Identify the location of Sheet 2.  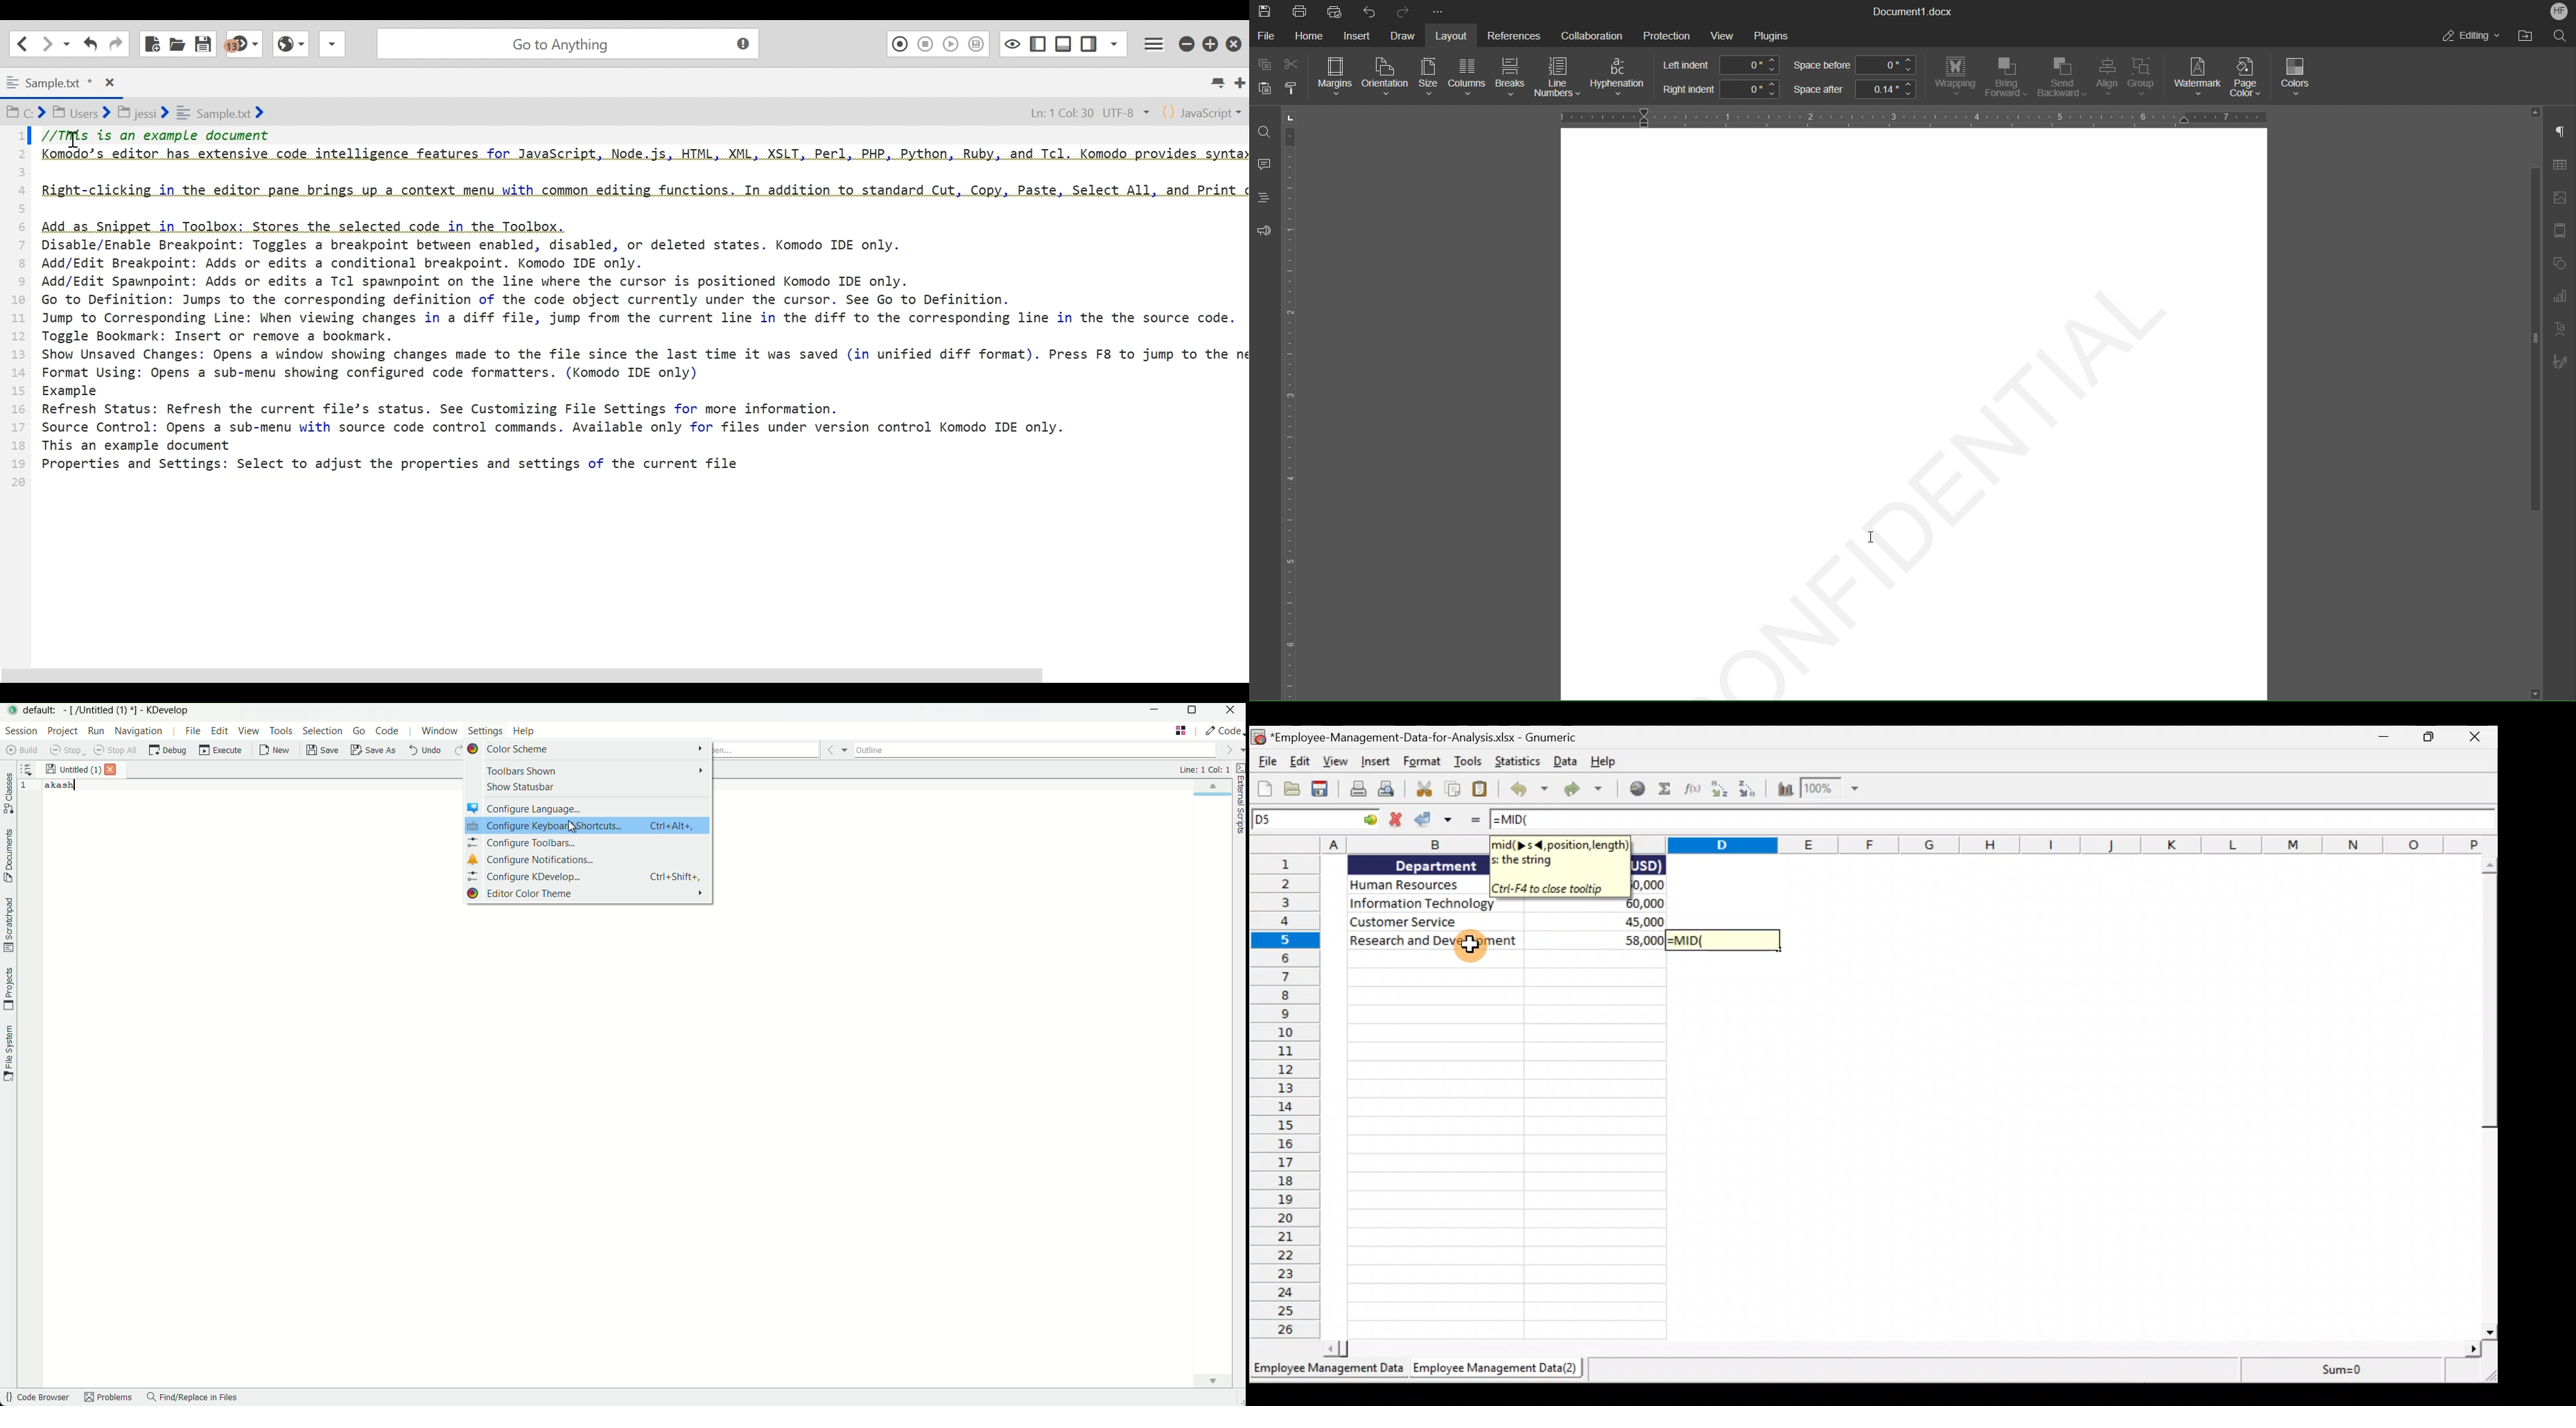
(1502, 1371).